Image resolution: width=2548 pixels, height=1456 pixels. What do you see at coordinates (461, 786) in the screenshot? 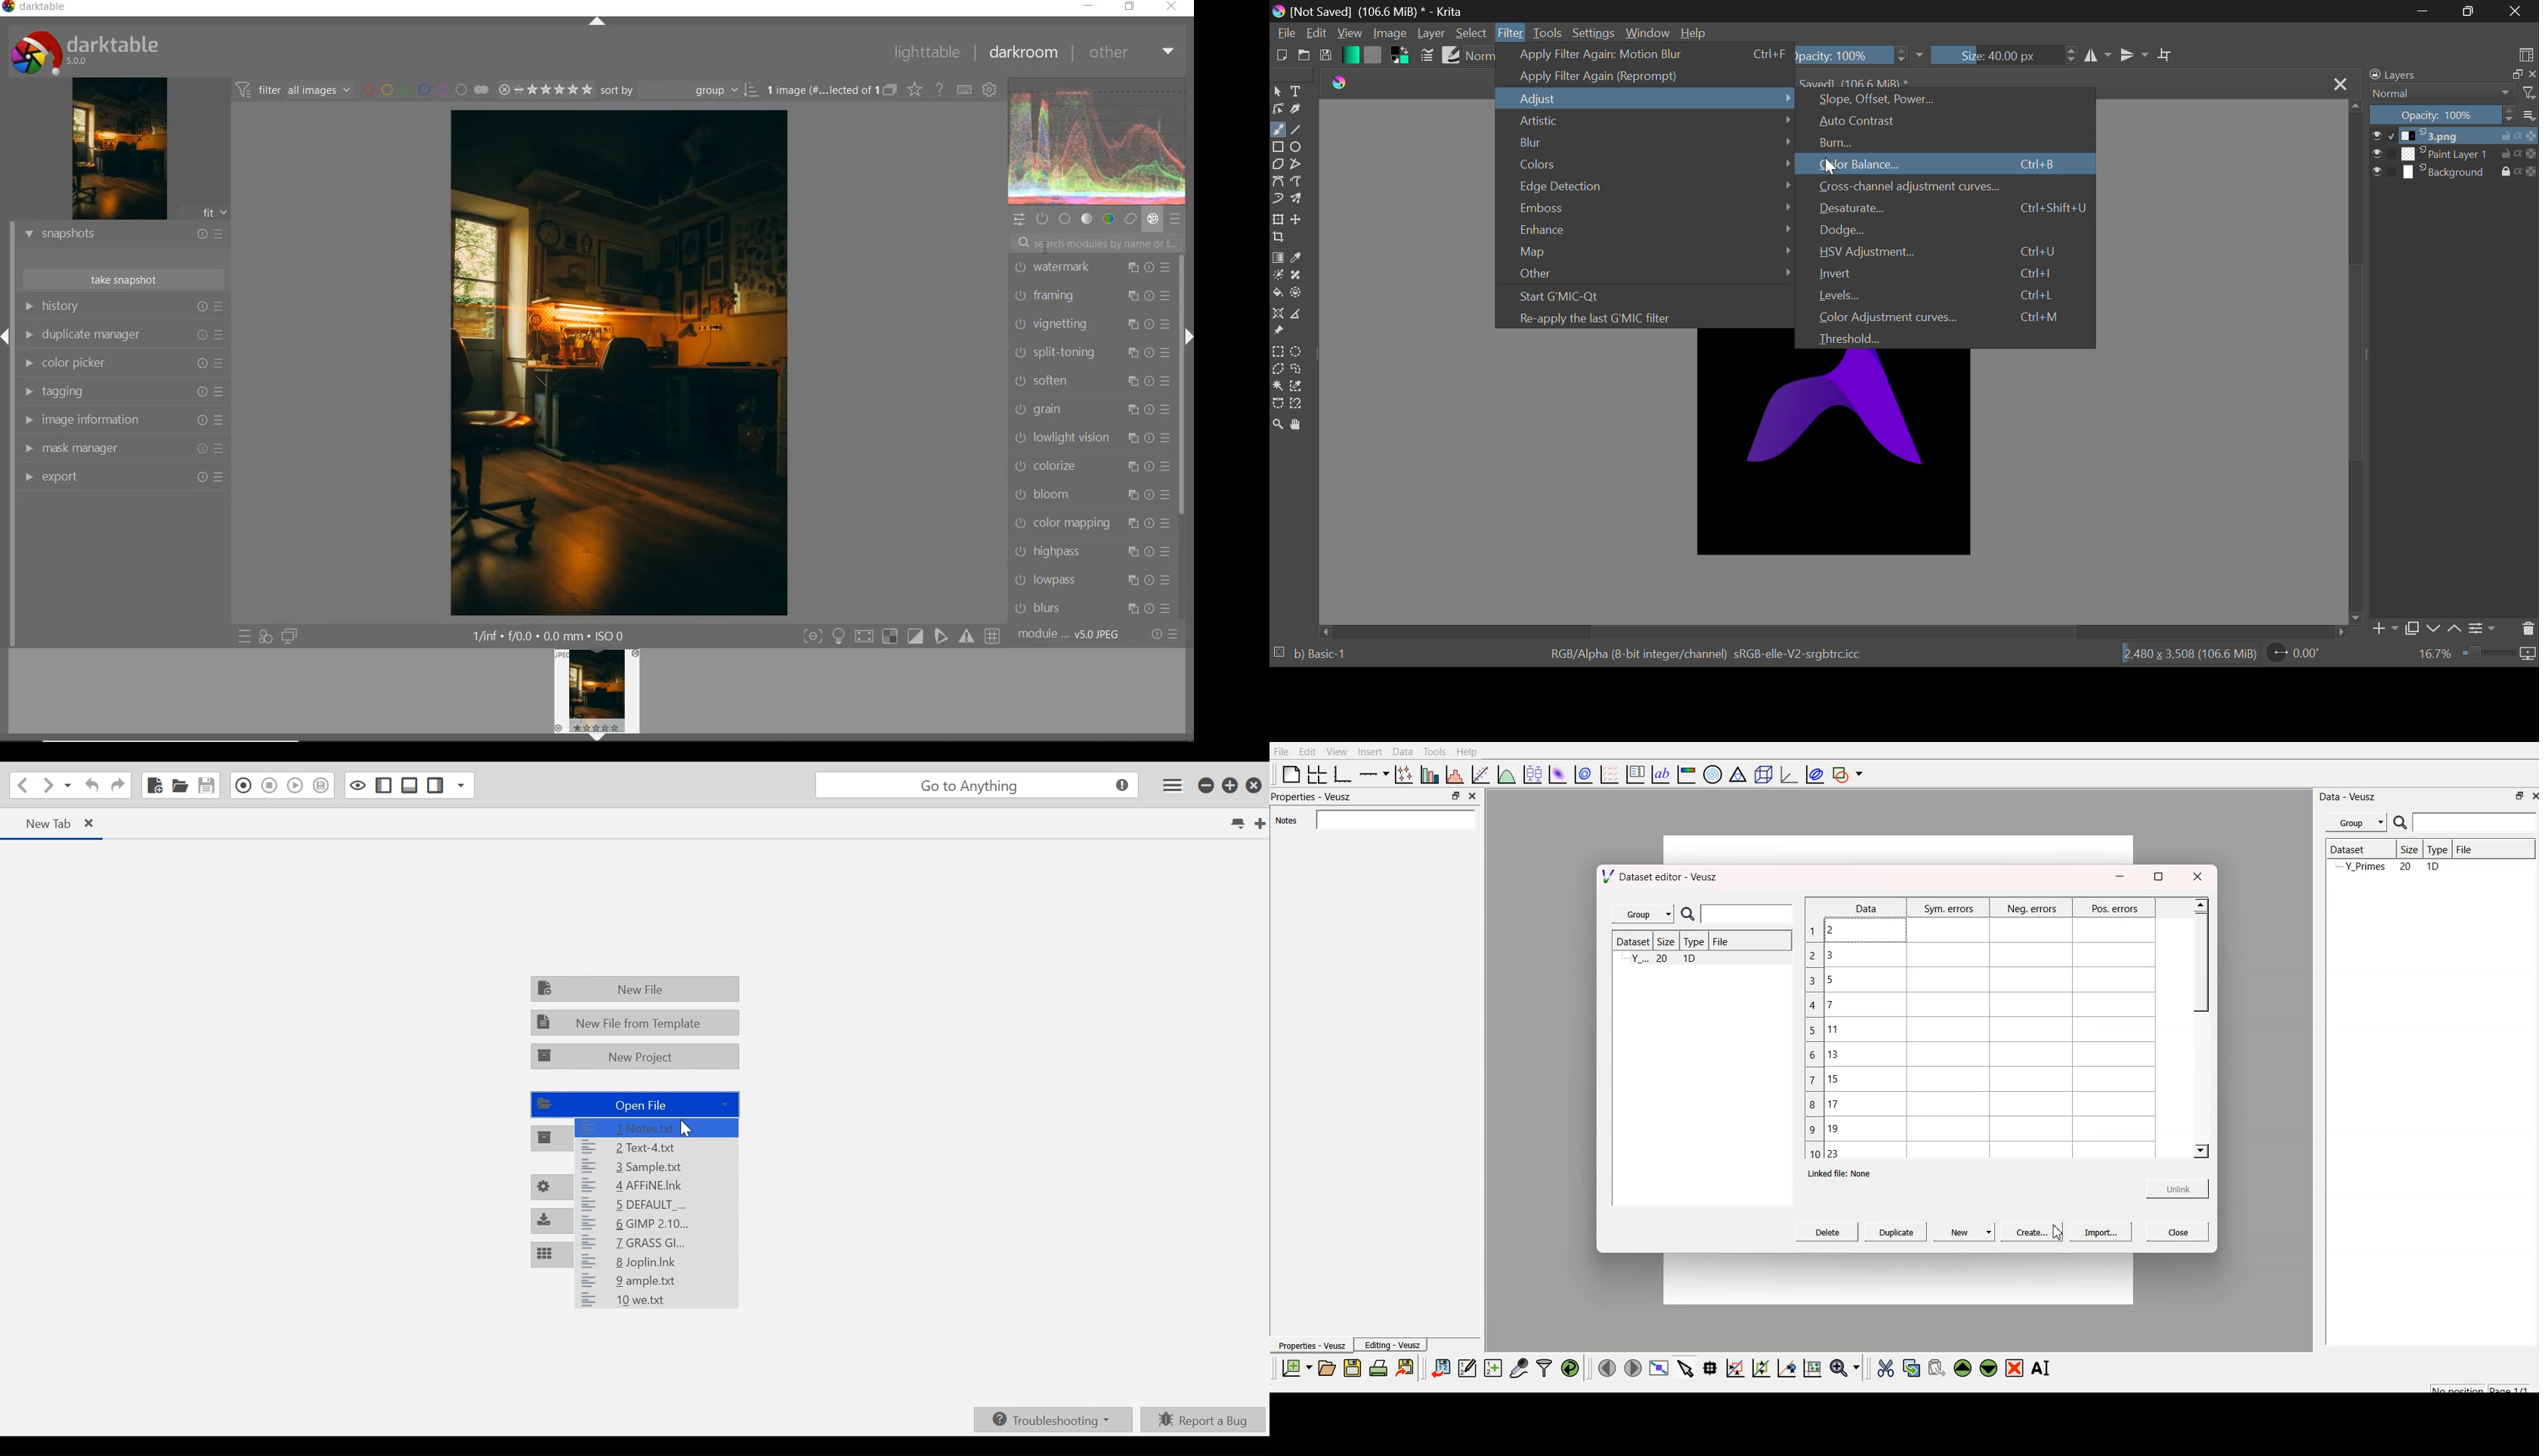
I see `Show Specific Sidebar` at bounding box center [461, 786].